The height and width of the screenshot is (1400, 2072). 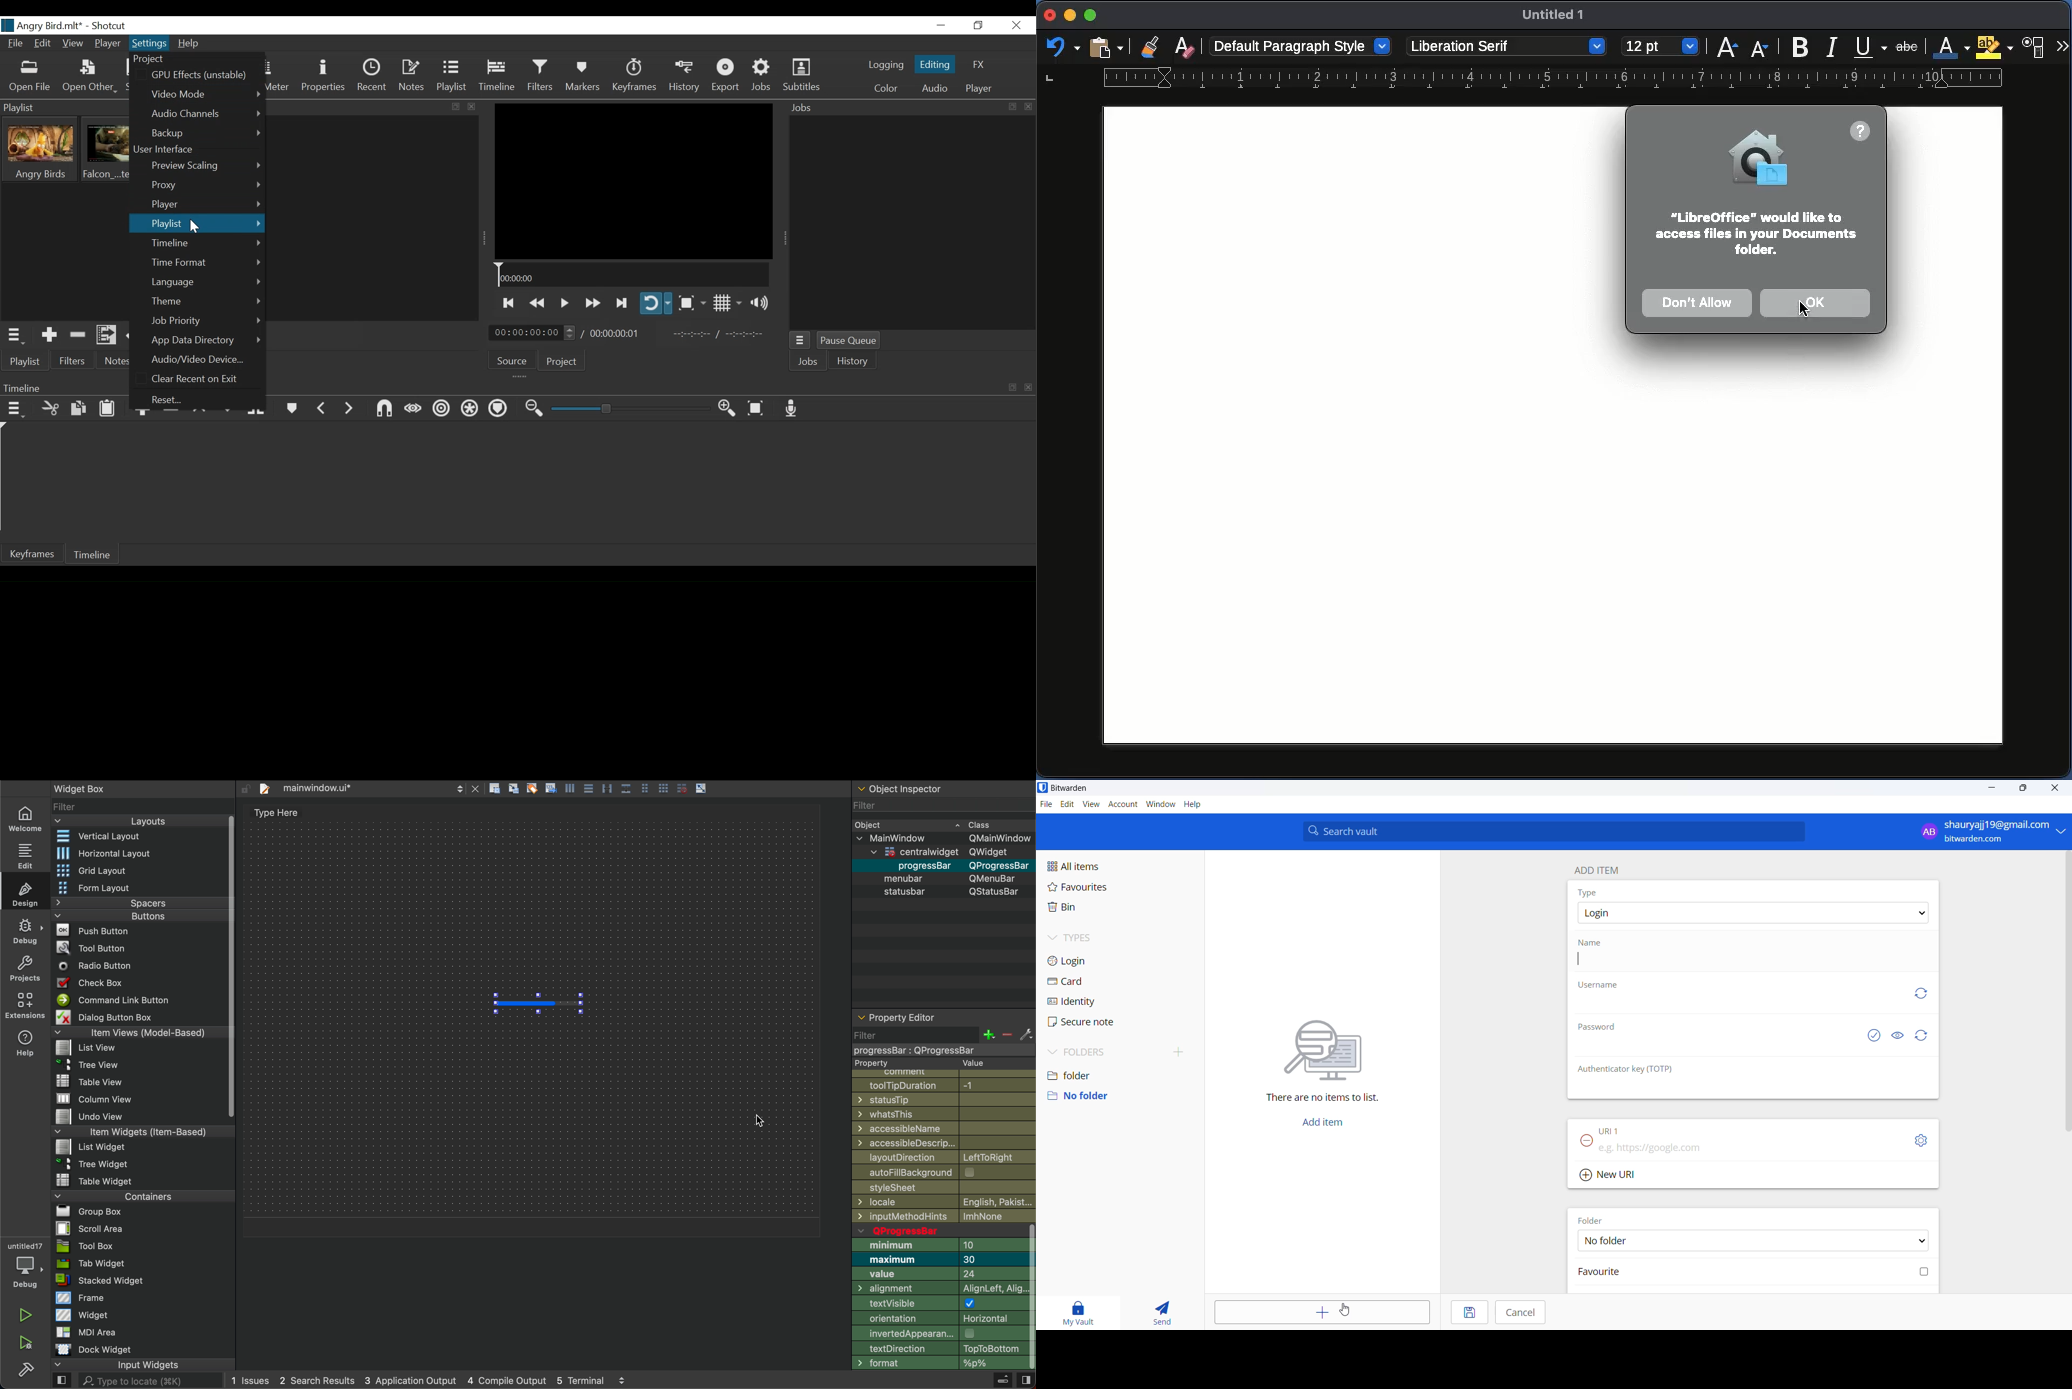 I want to click on Add new URL, so click(x=1611, y=1175).